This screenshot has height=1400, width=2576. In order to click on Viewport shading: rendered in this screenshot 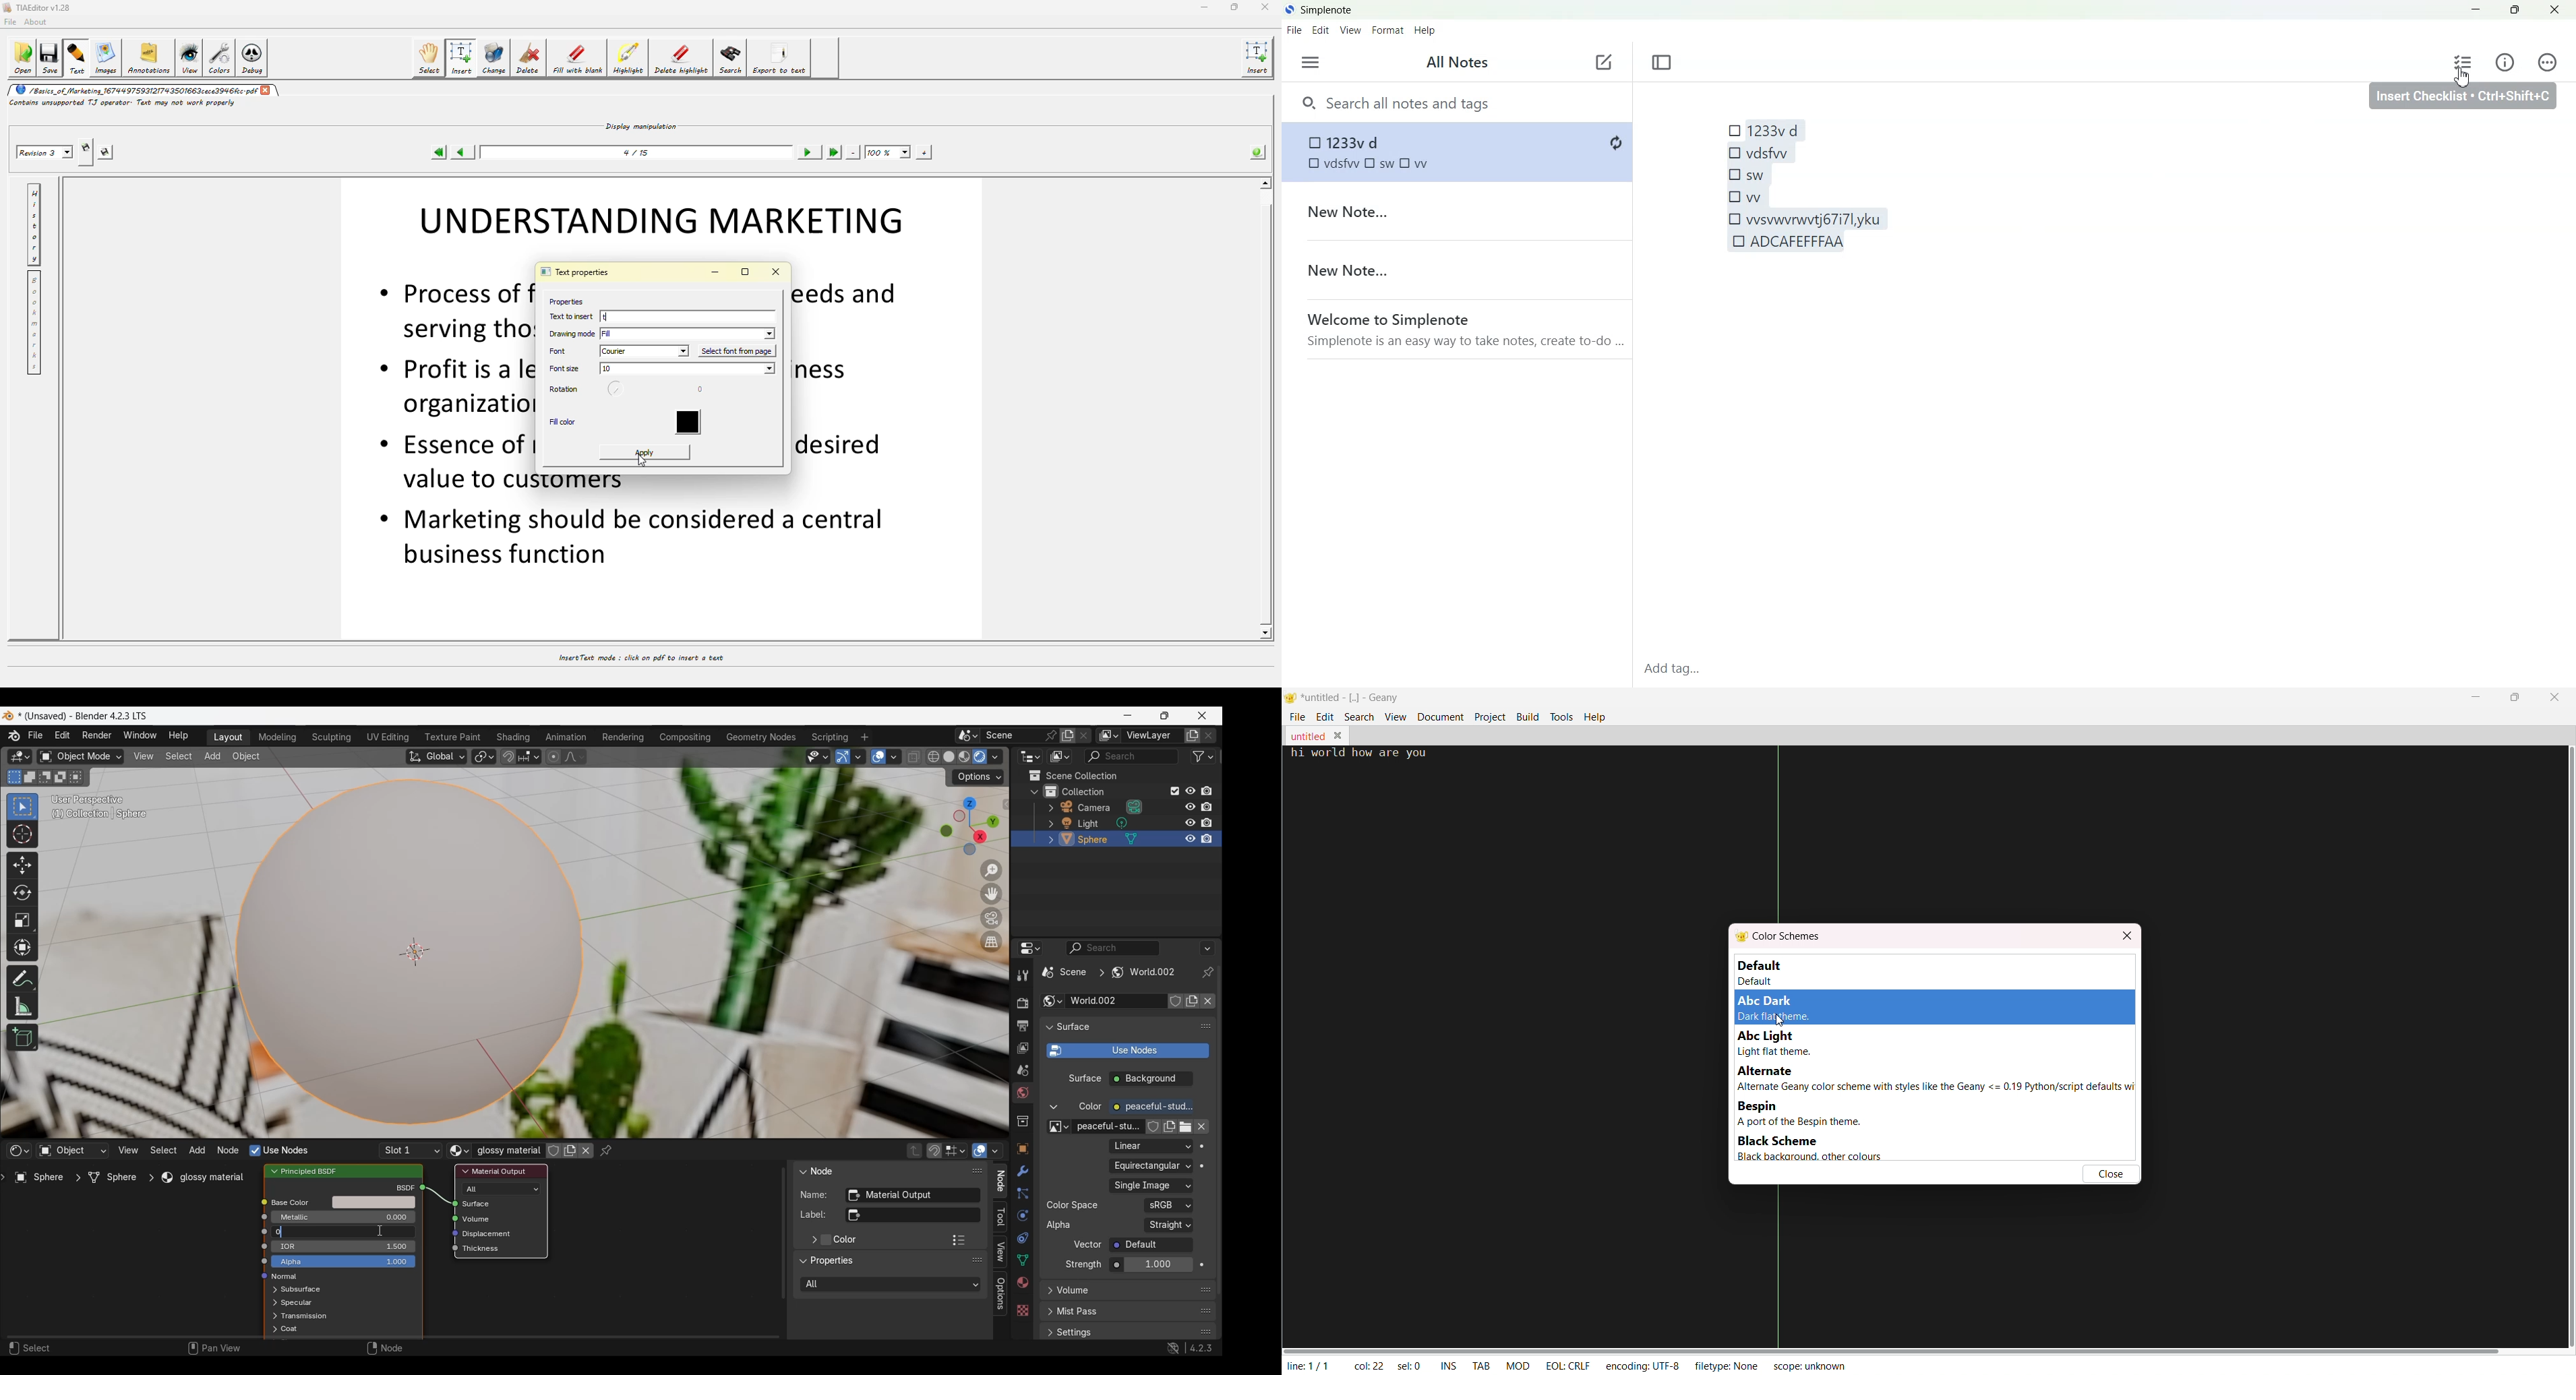, I will do `click(980, 756)`.